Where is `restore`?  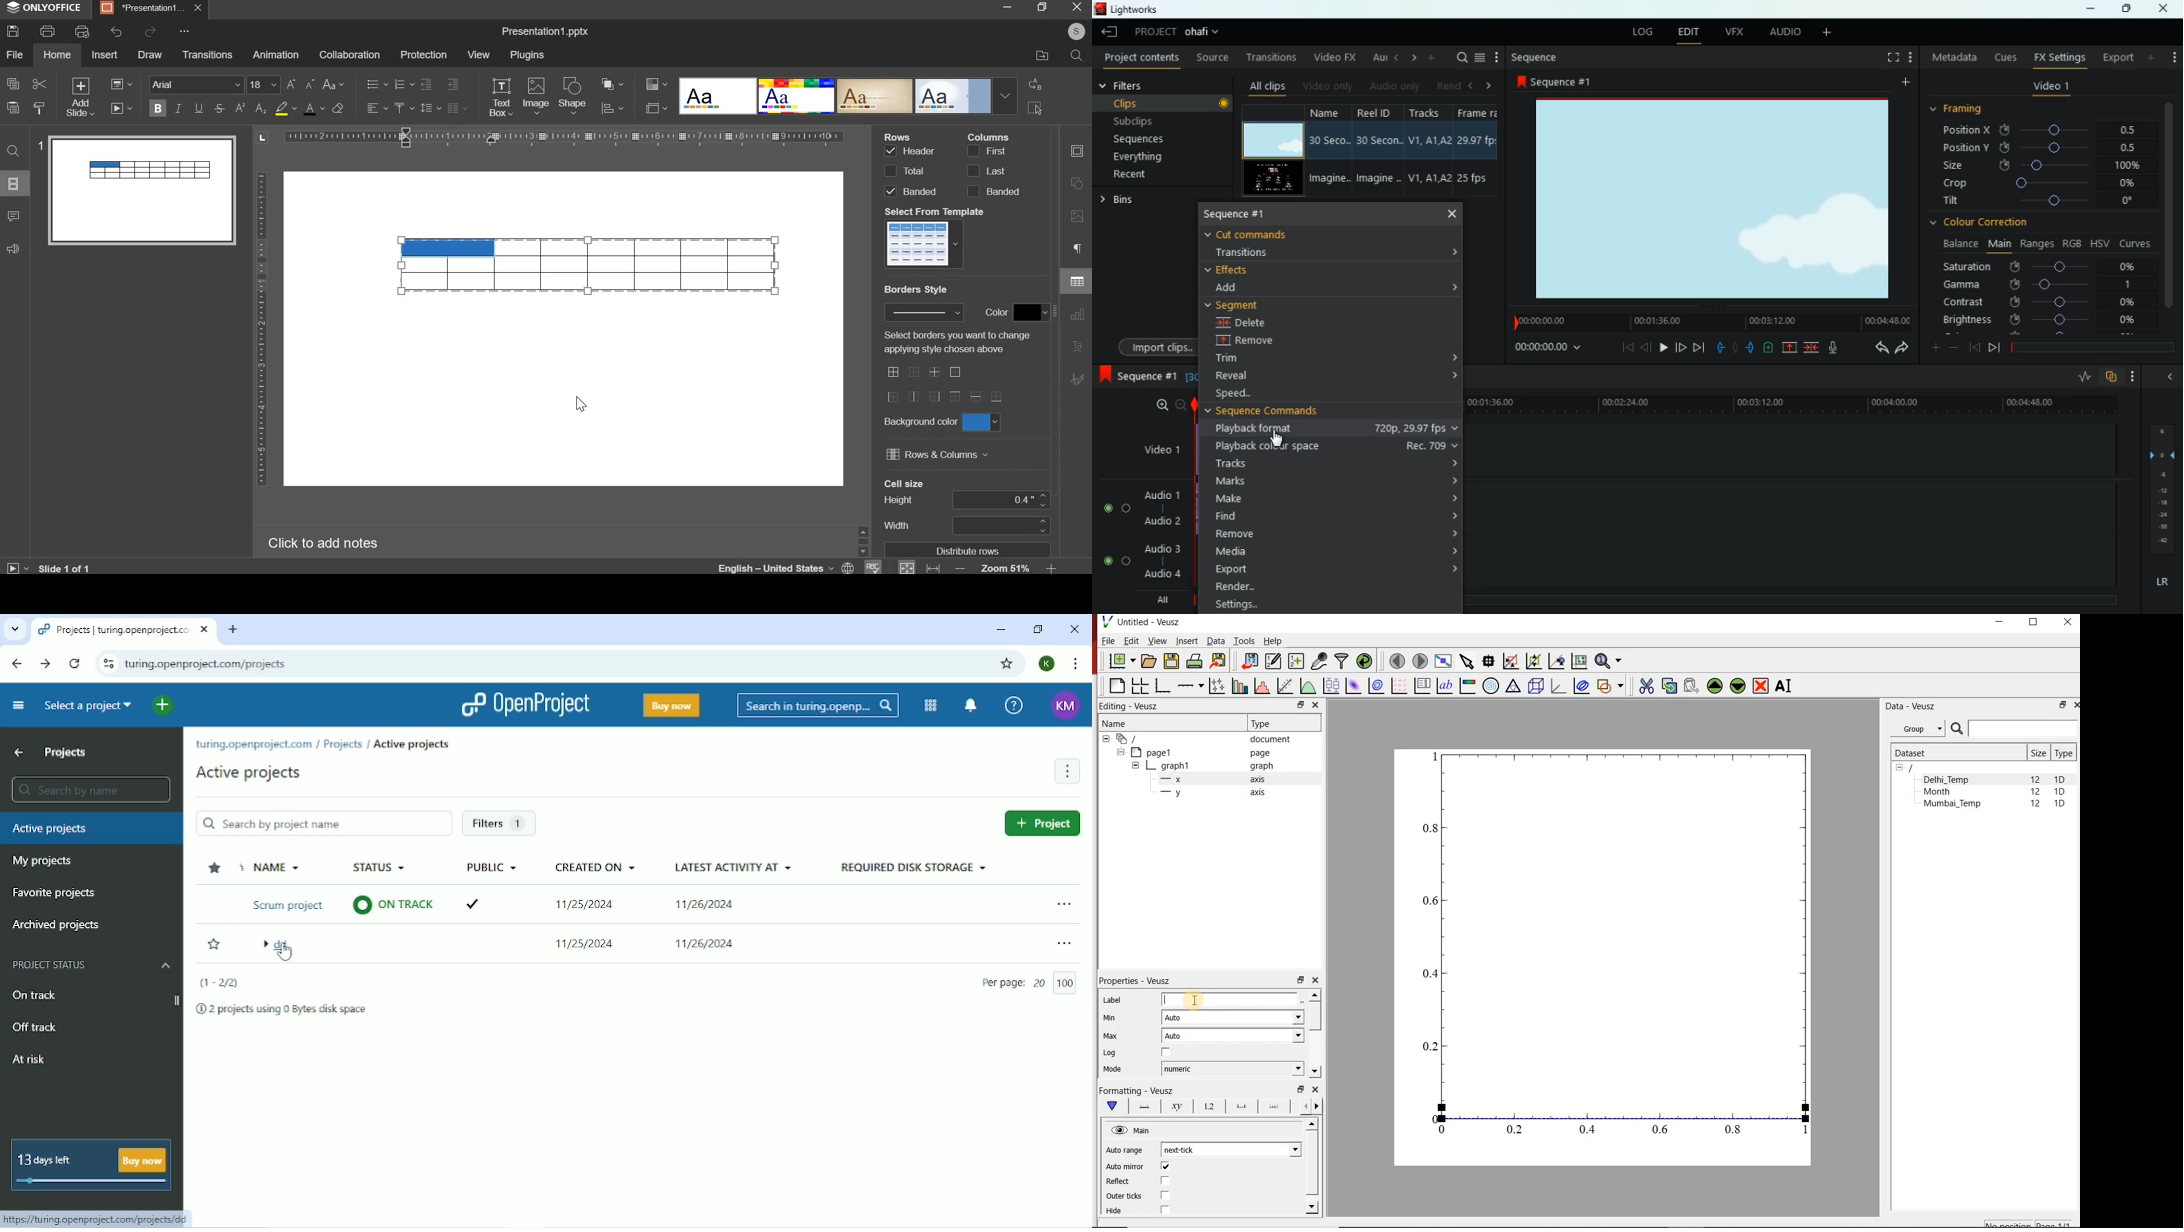 restore is located at coordinates (1300, 979).